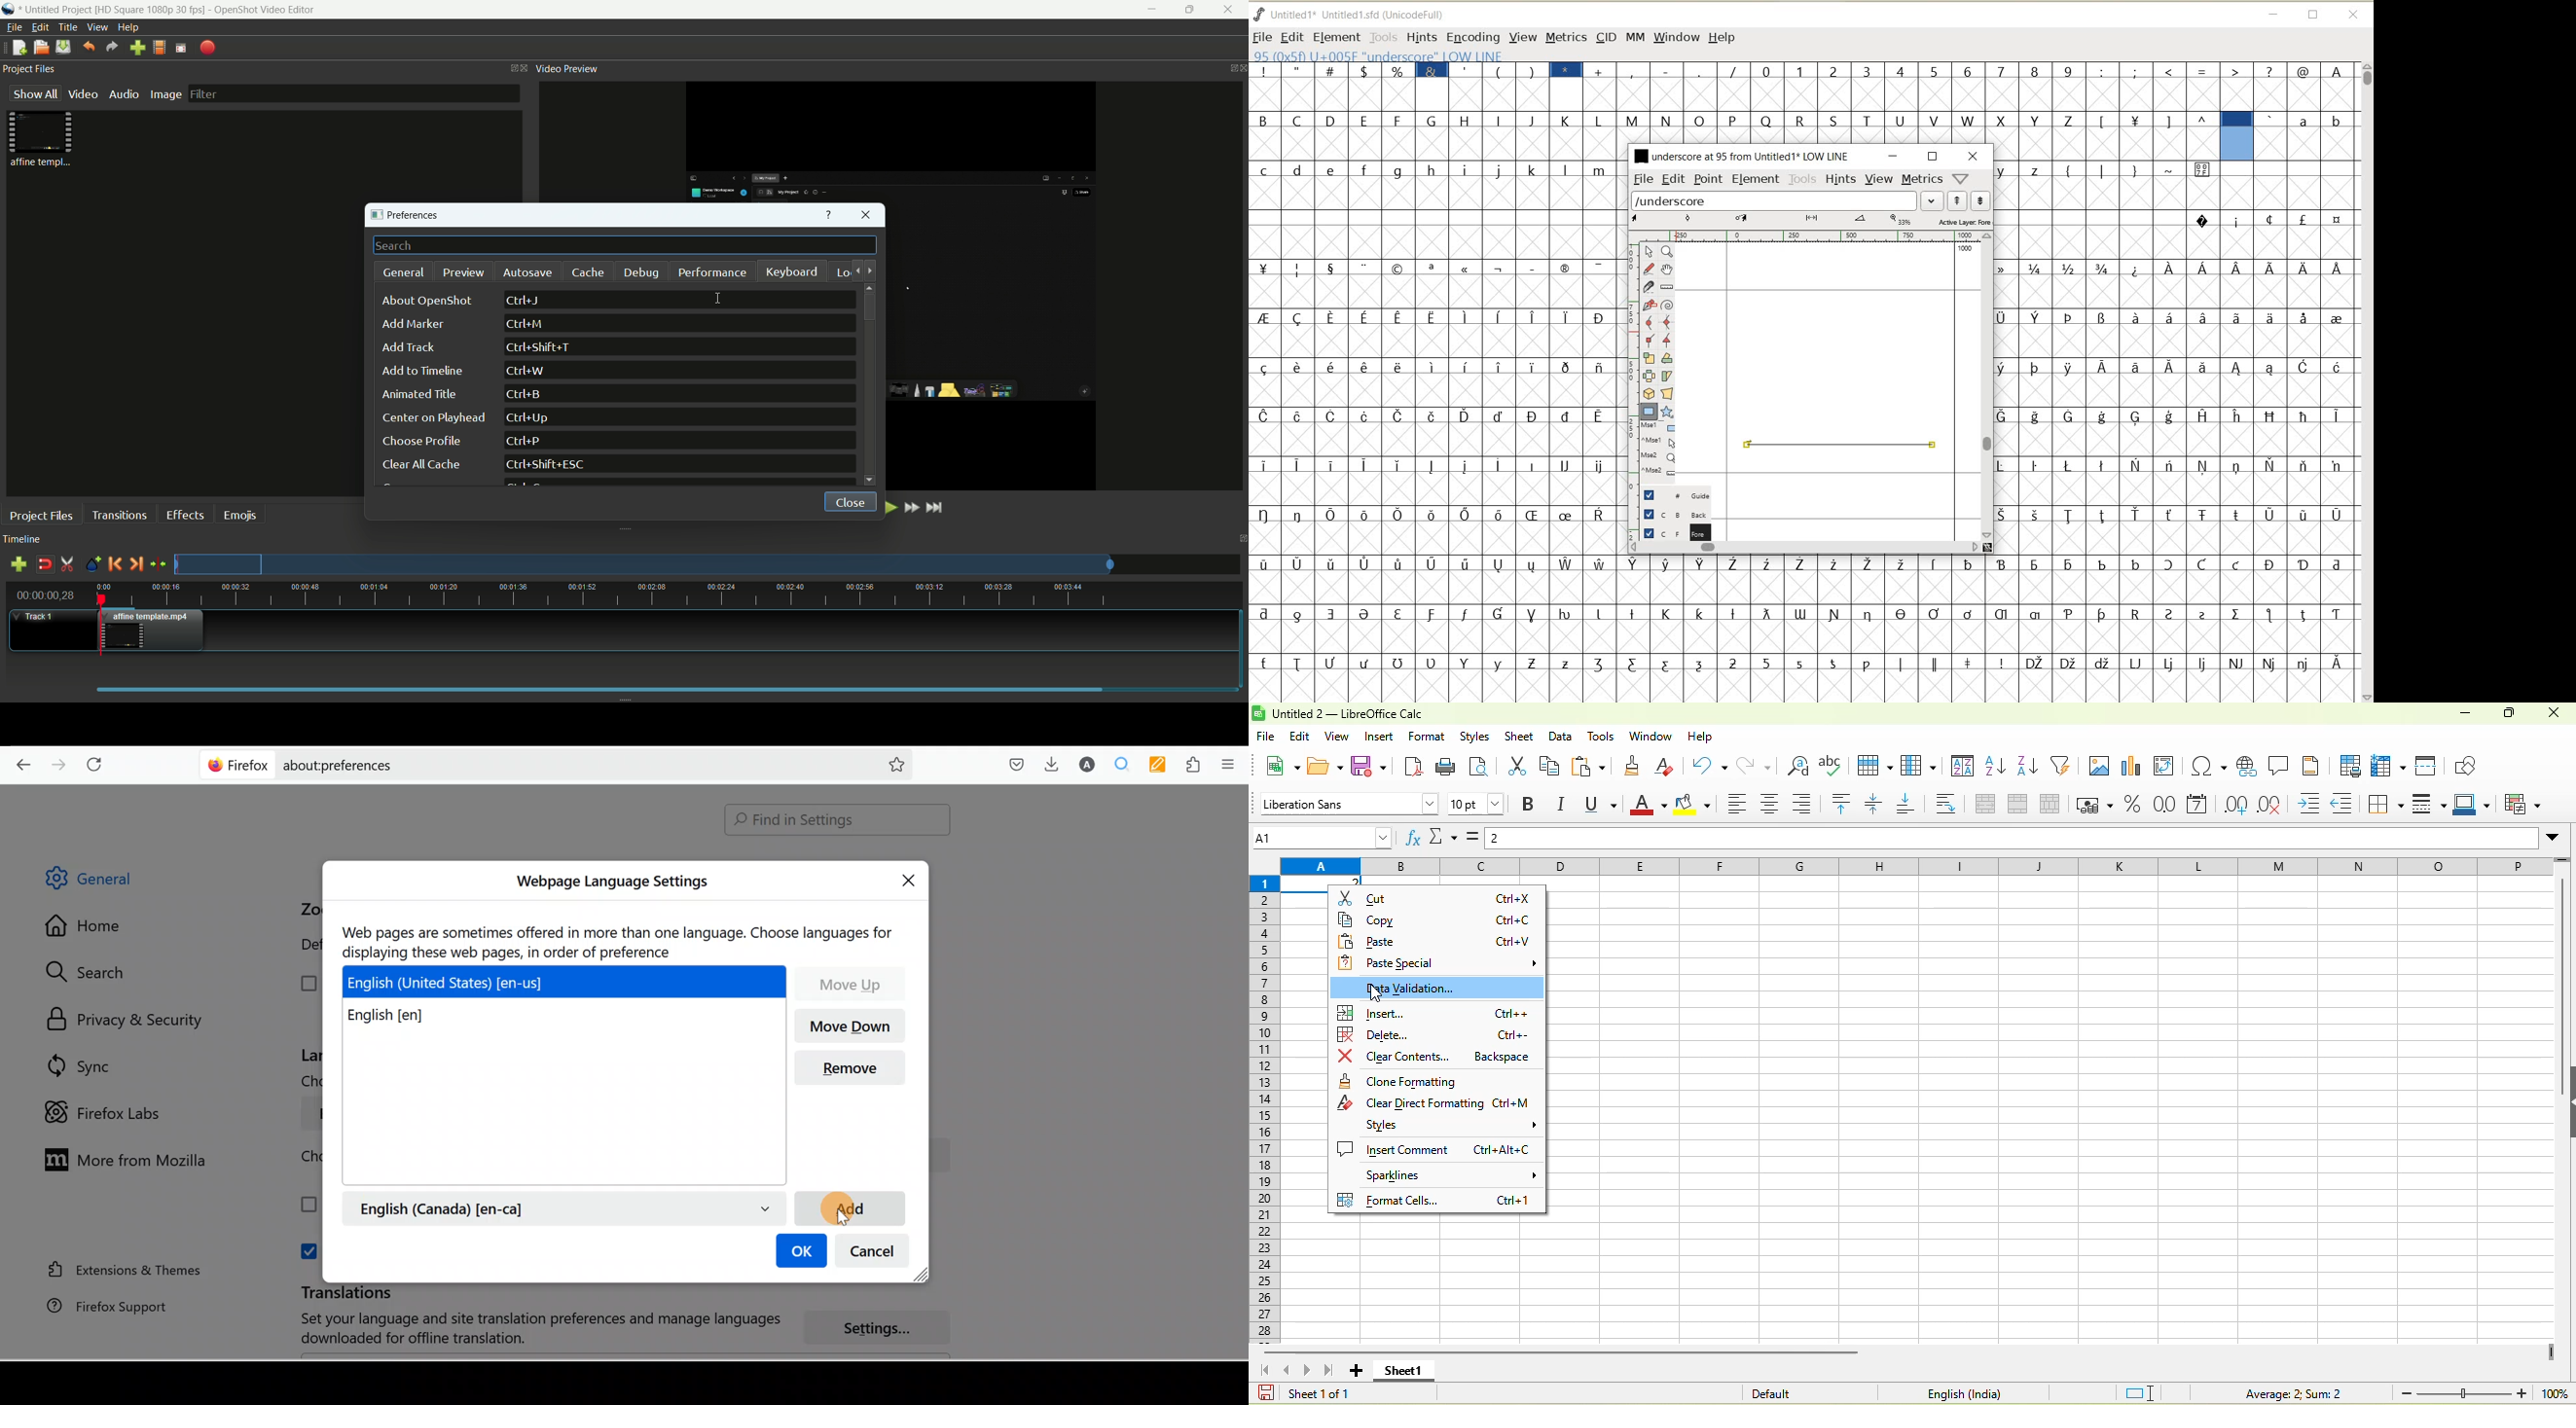 This screenshot has width=2576, height=1428. I want to click on delete decimal, so click(2278, 806).